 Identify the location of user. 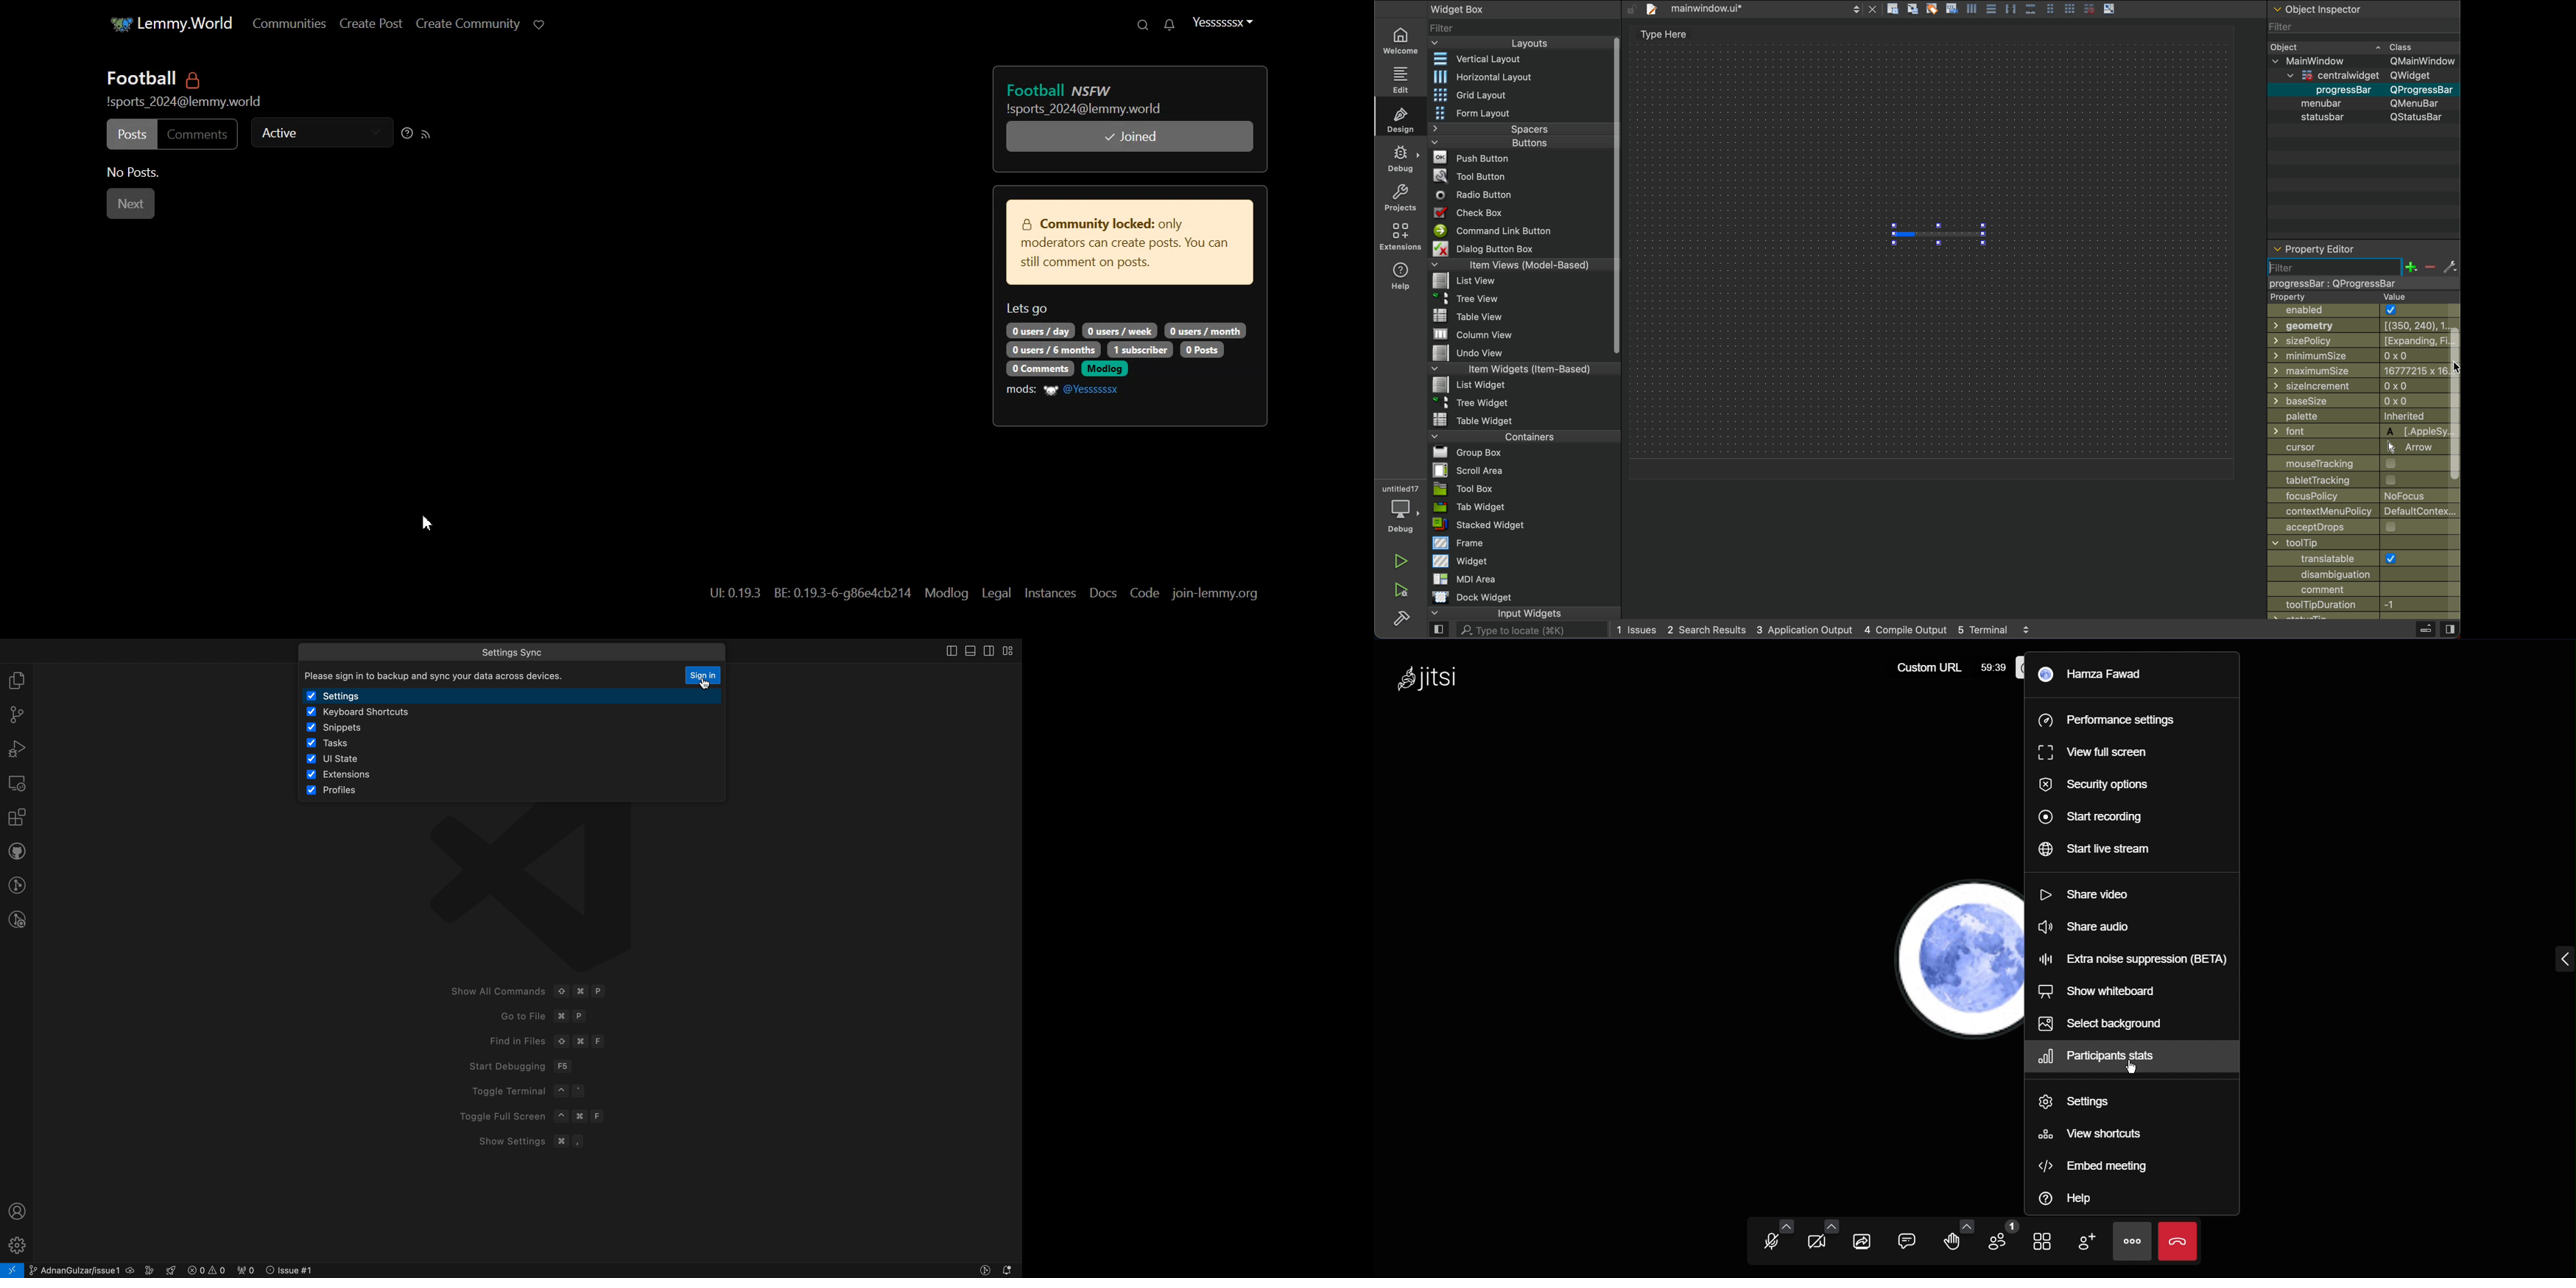
(1089, 389).